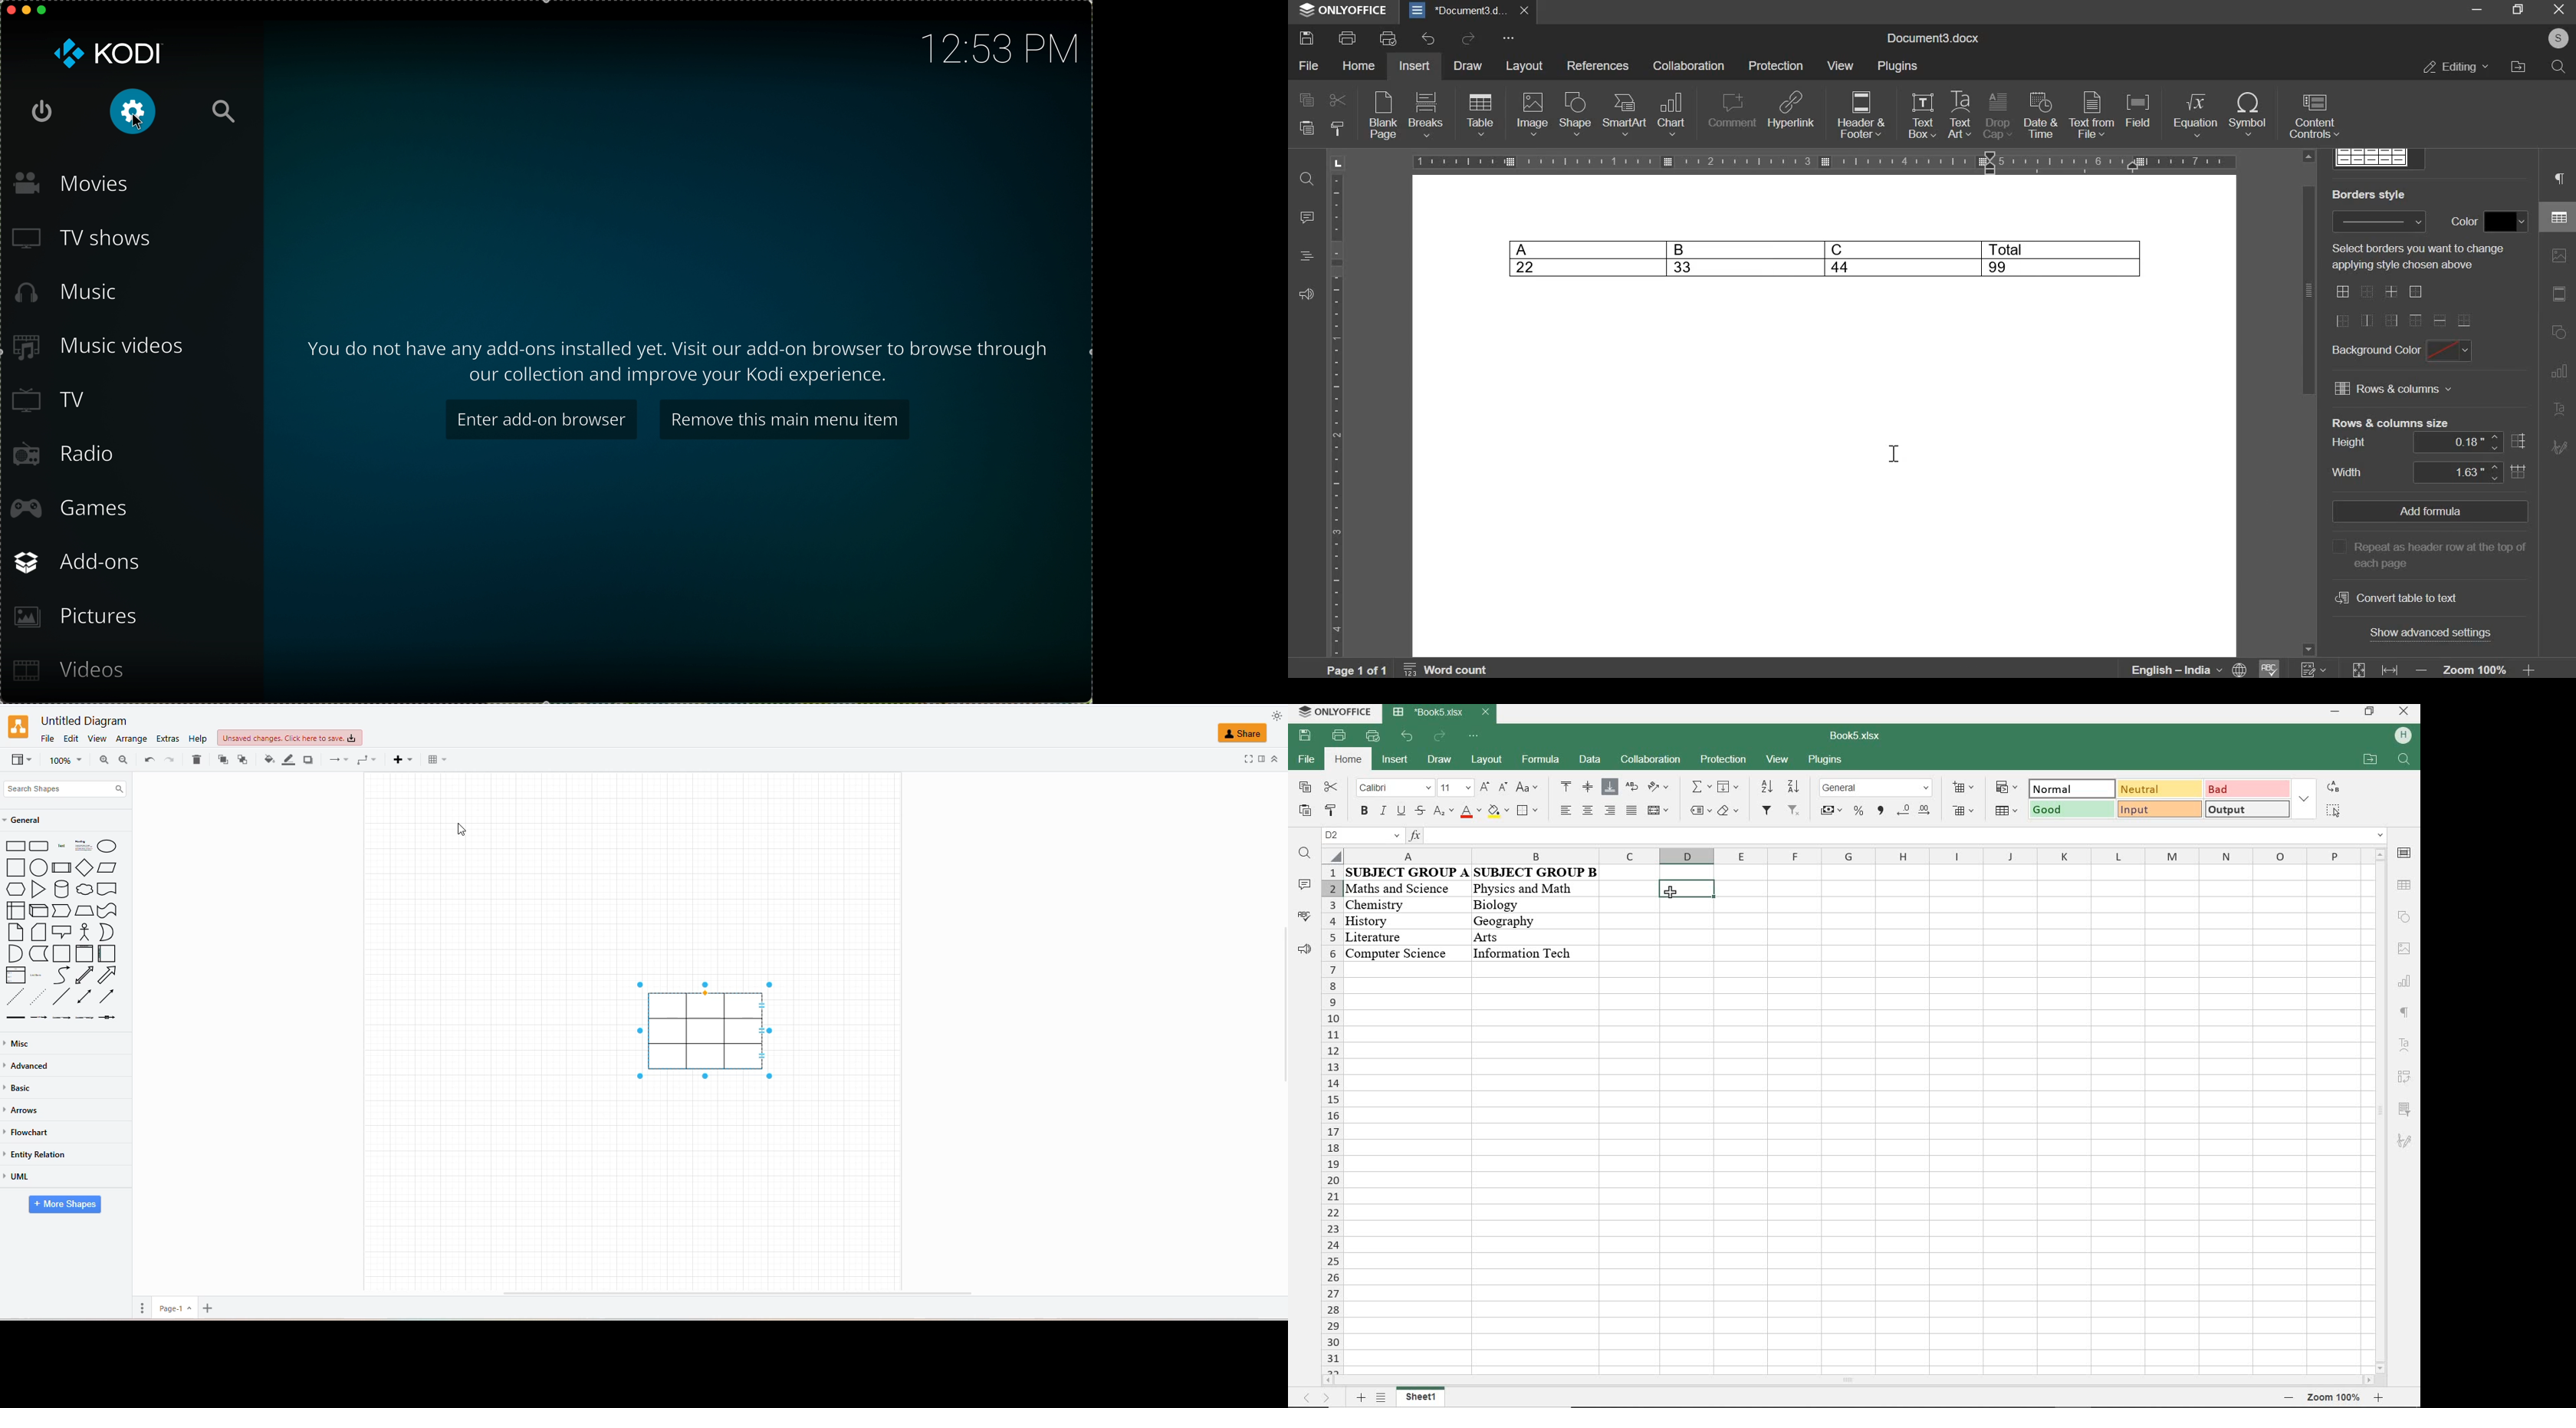  What do you see at coordinates (2404, 733) in the screenshot?
I see `sign` at bounding box center [2404, 733].